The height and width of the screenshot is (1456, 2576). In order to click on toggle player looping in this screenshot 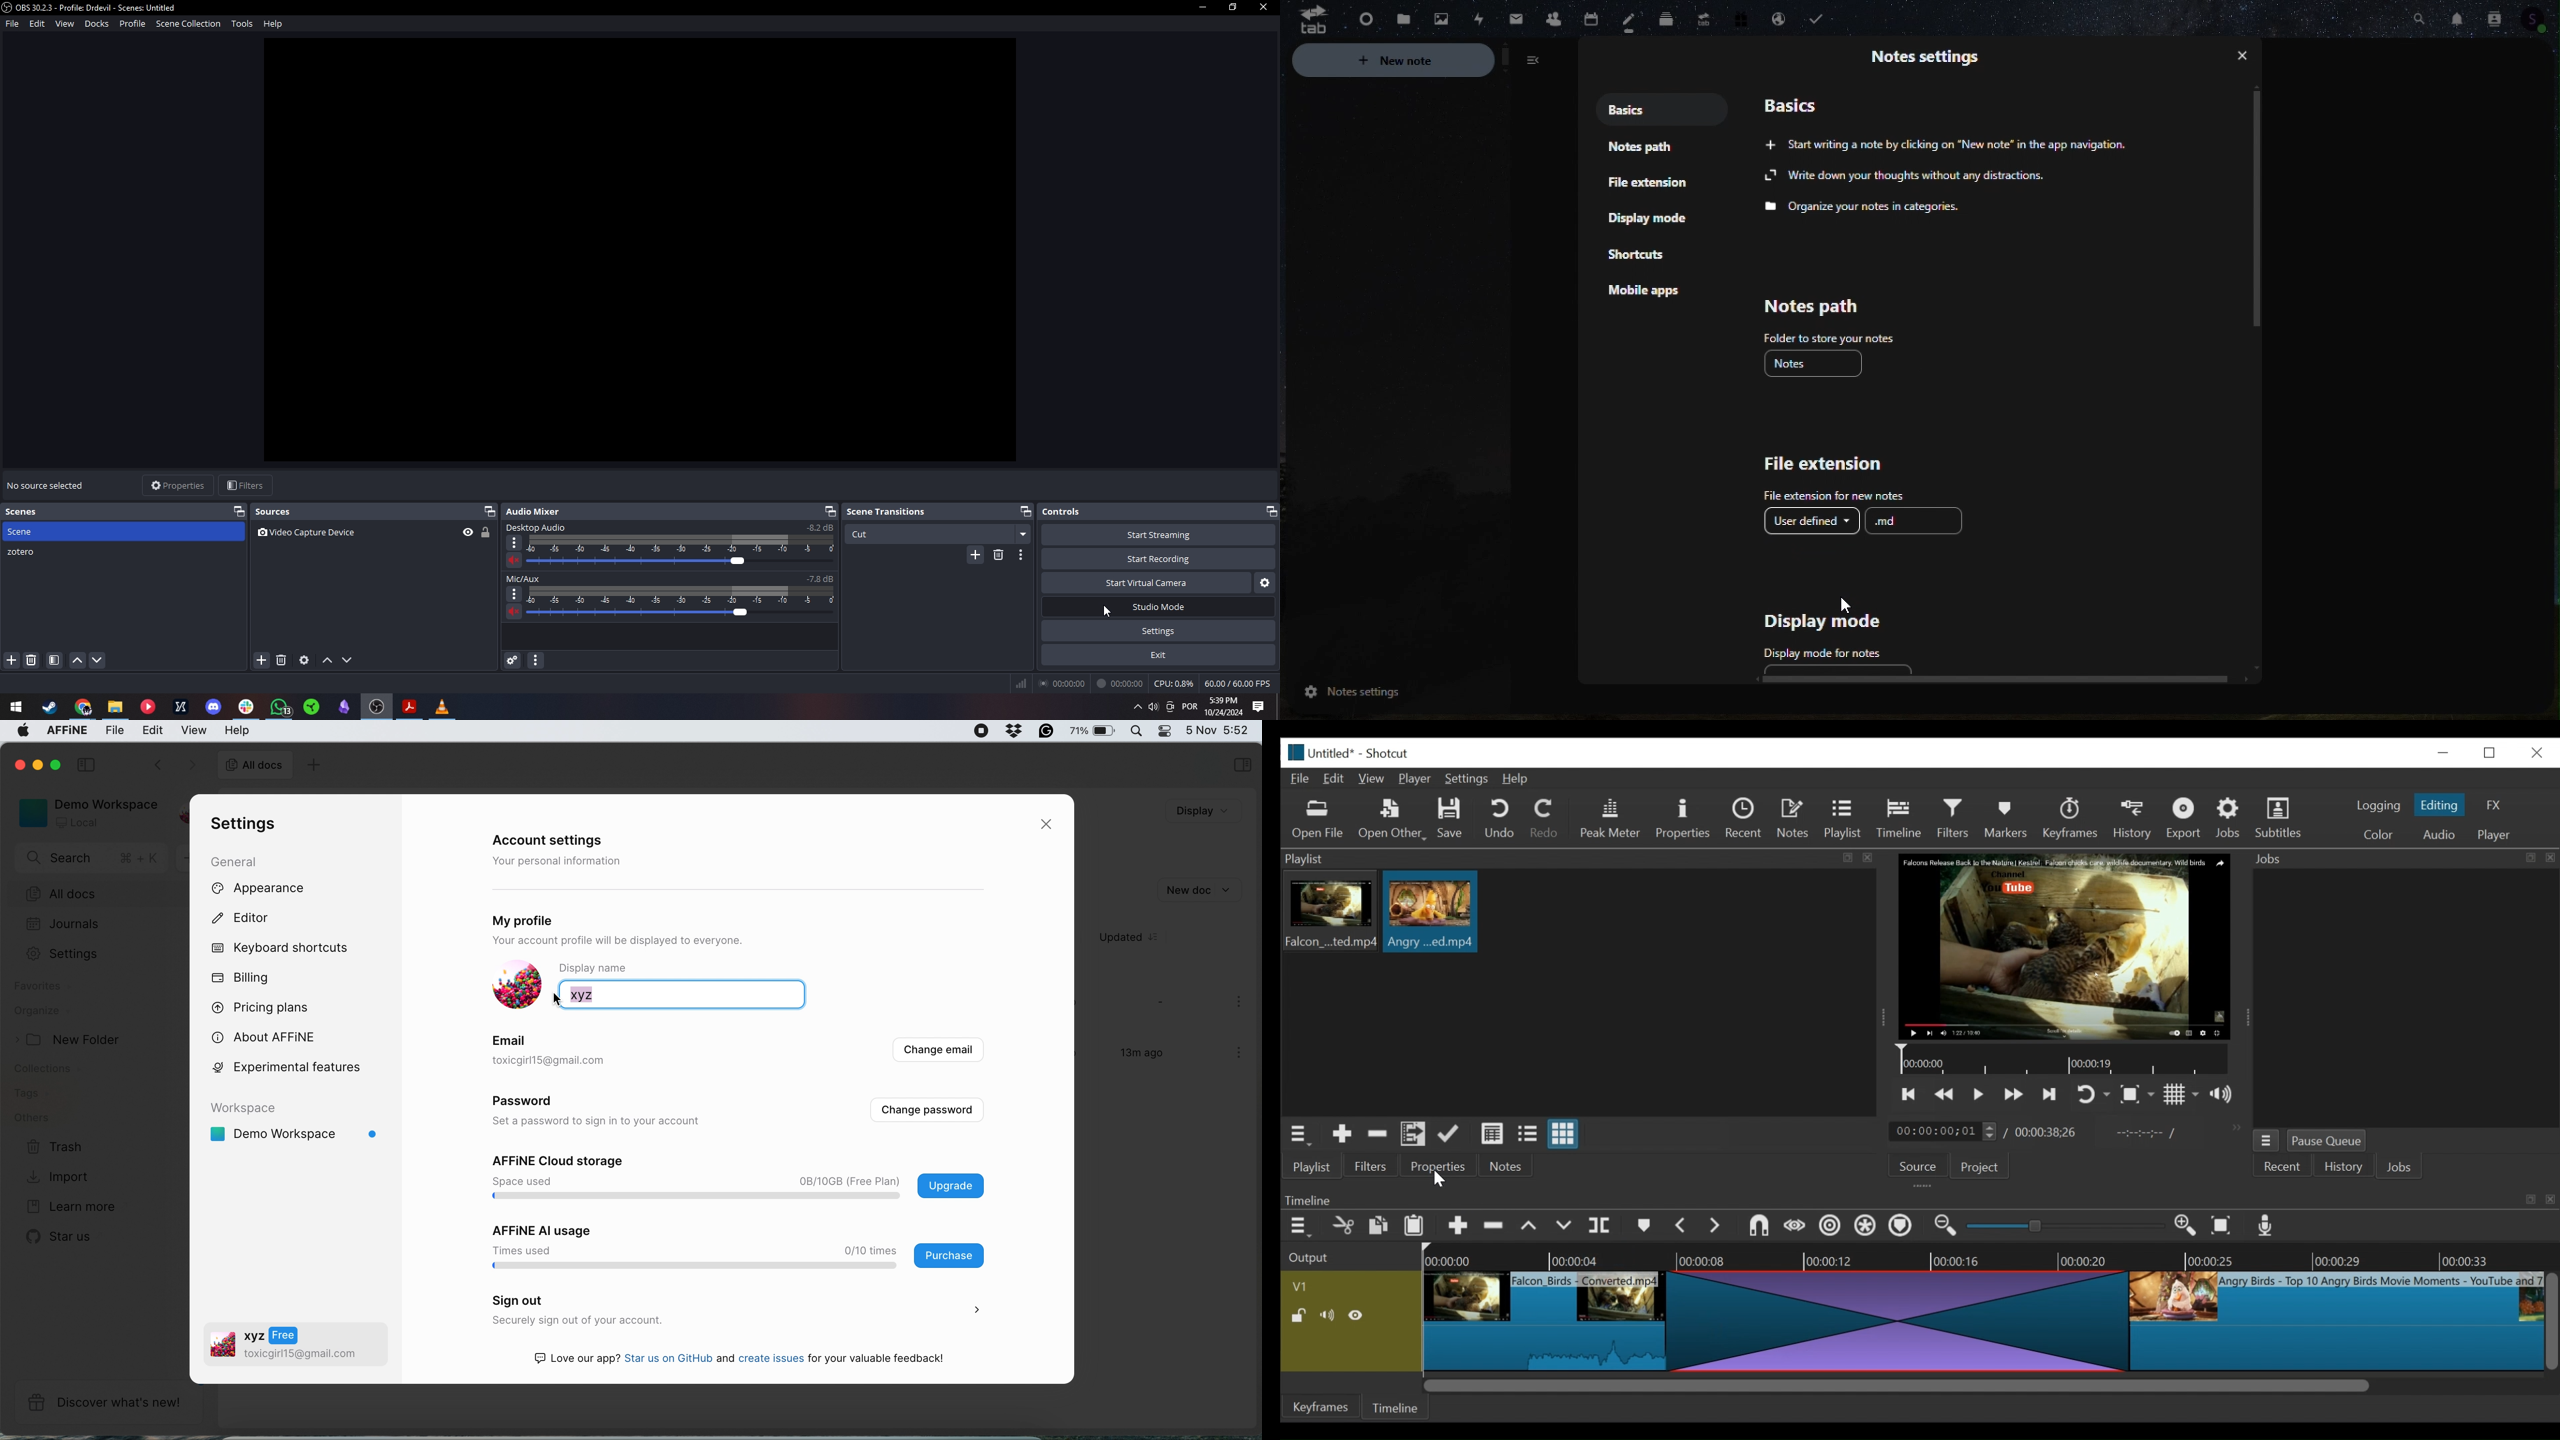, I will do `click(2093, 1095)`.